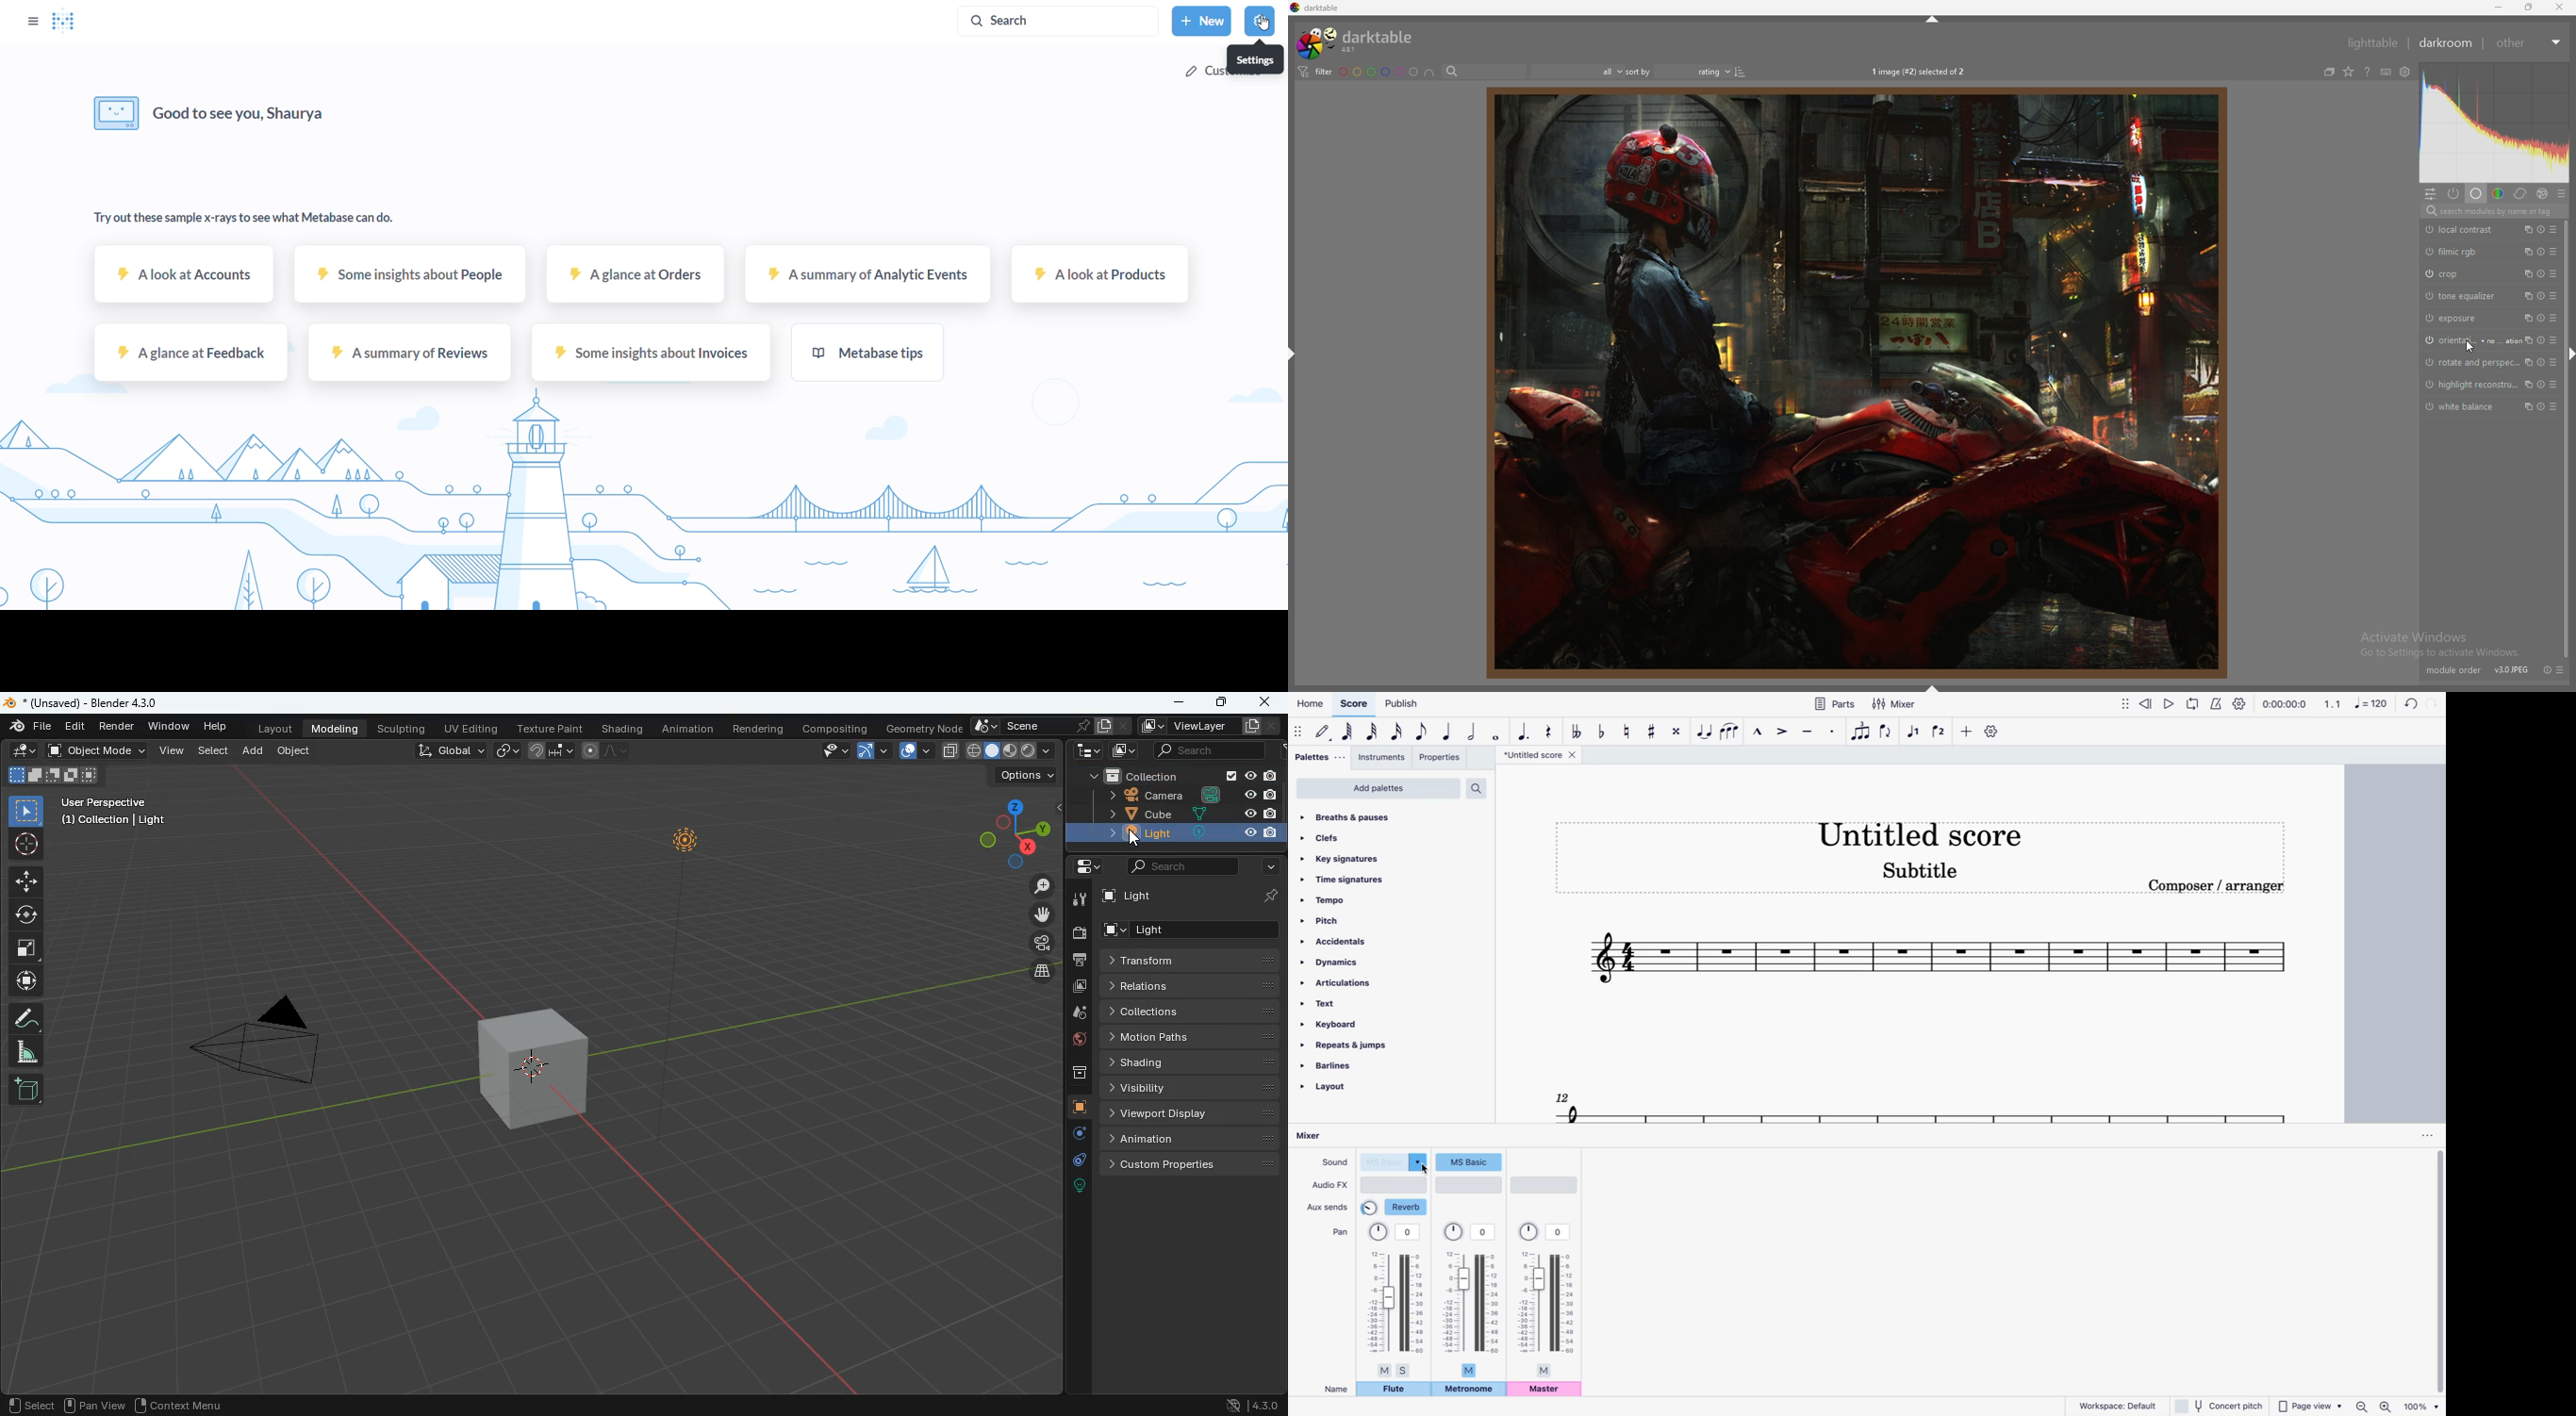 This screenshot has width=2576, height=1428. What do you see at coordinates (1429, 72) in the screenshot?
I see `include color labels` at bounding box center [1429, 72].